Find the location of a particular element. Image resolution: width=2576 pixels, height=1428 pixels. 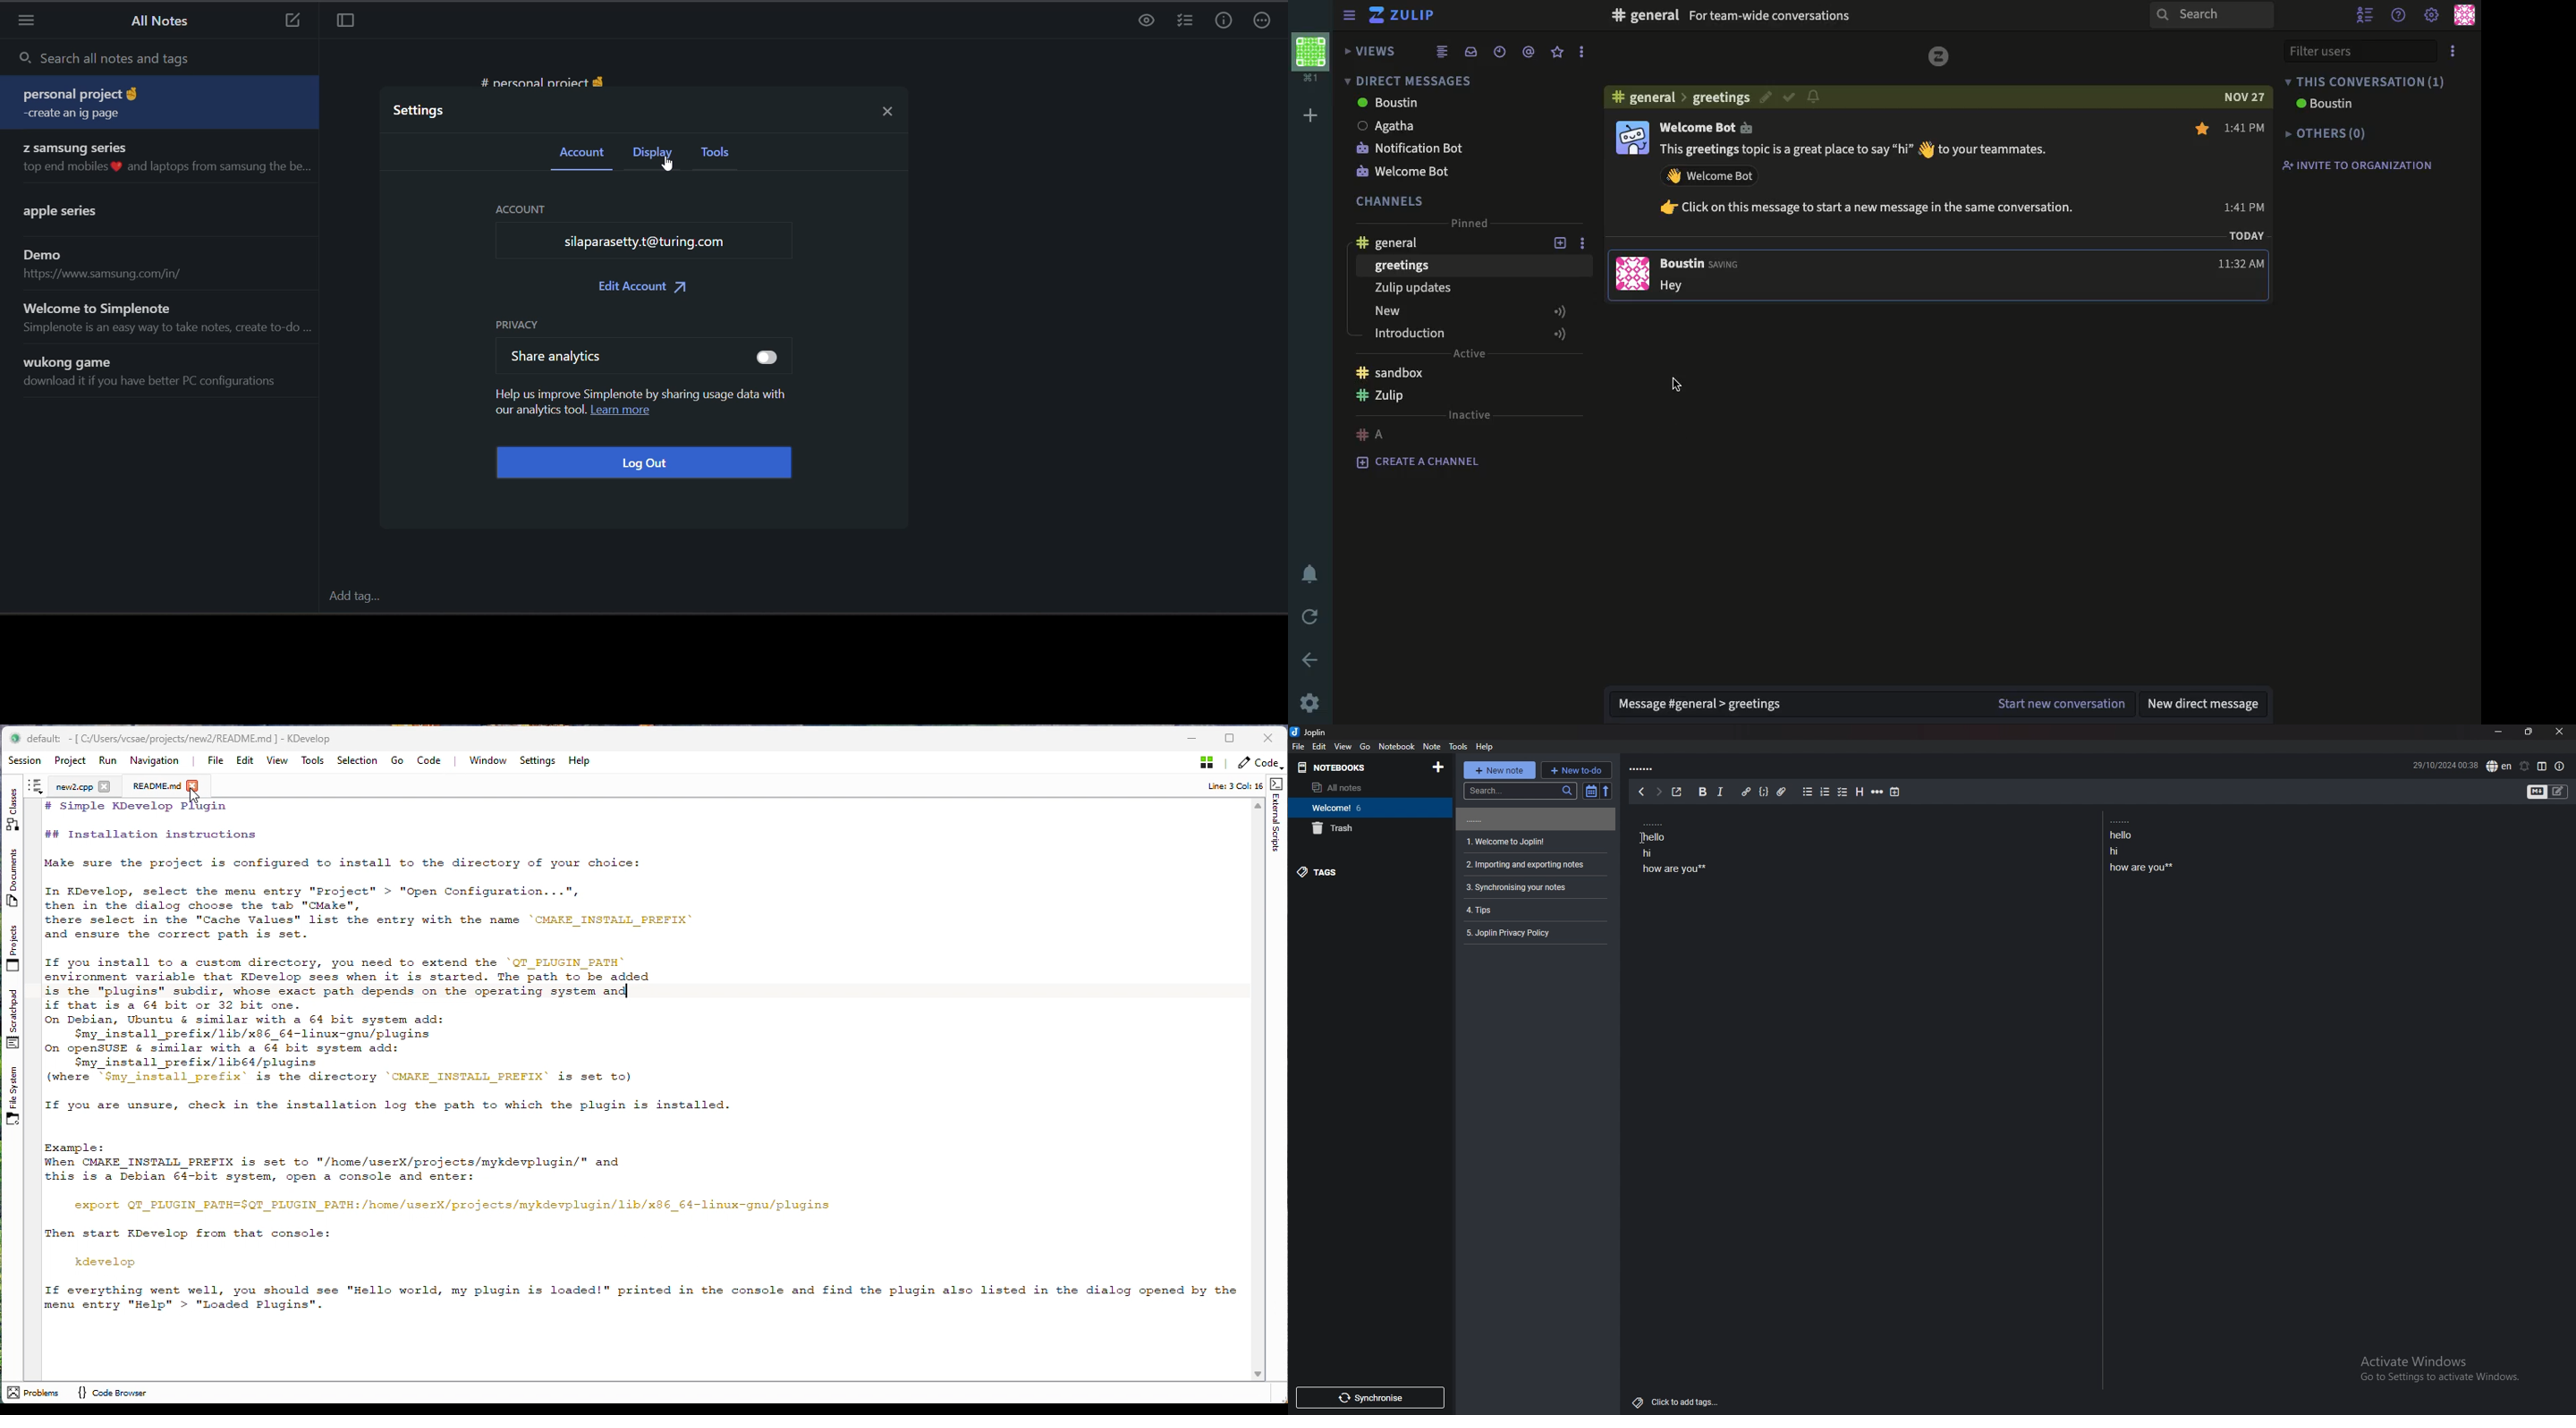

checkbox is located at coordinates (1843, 793).